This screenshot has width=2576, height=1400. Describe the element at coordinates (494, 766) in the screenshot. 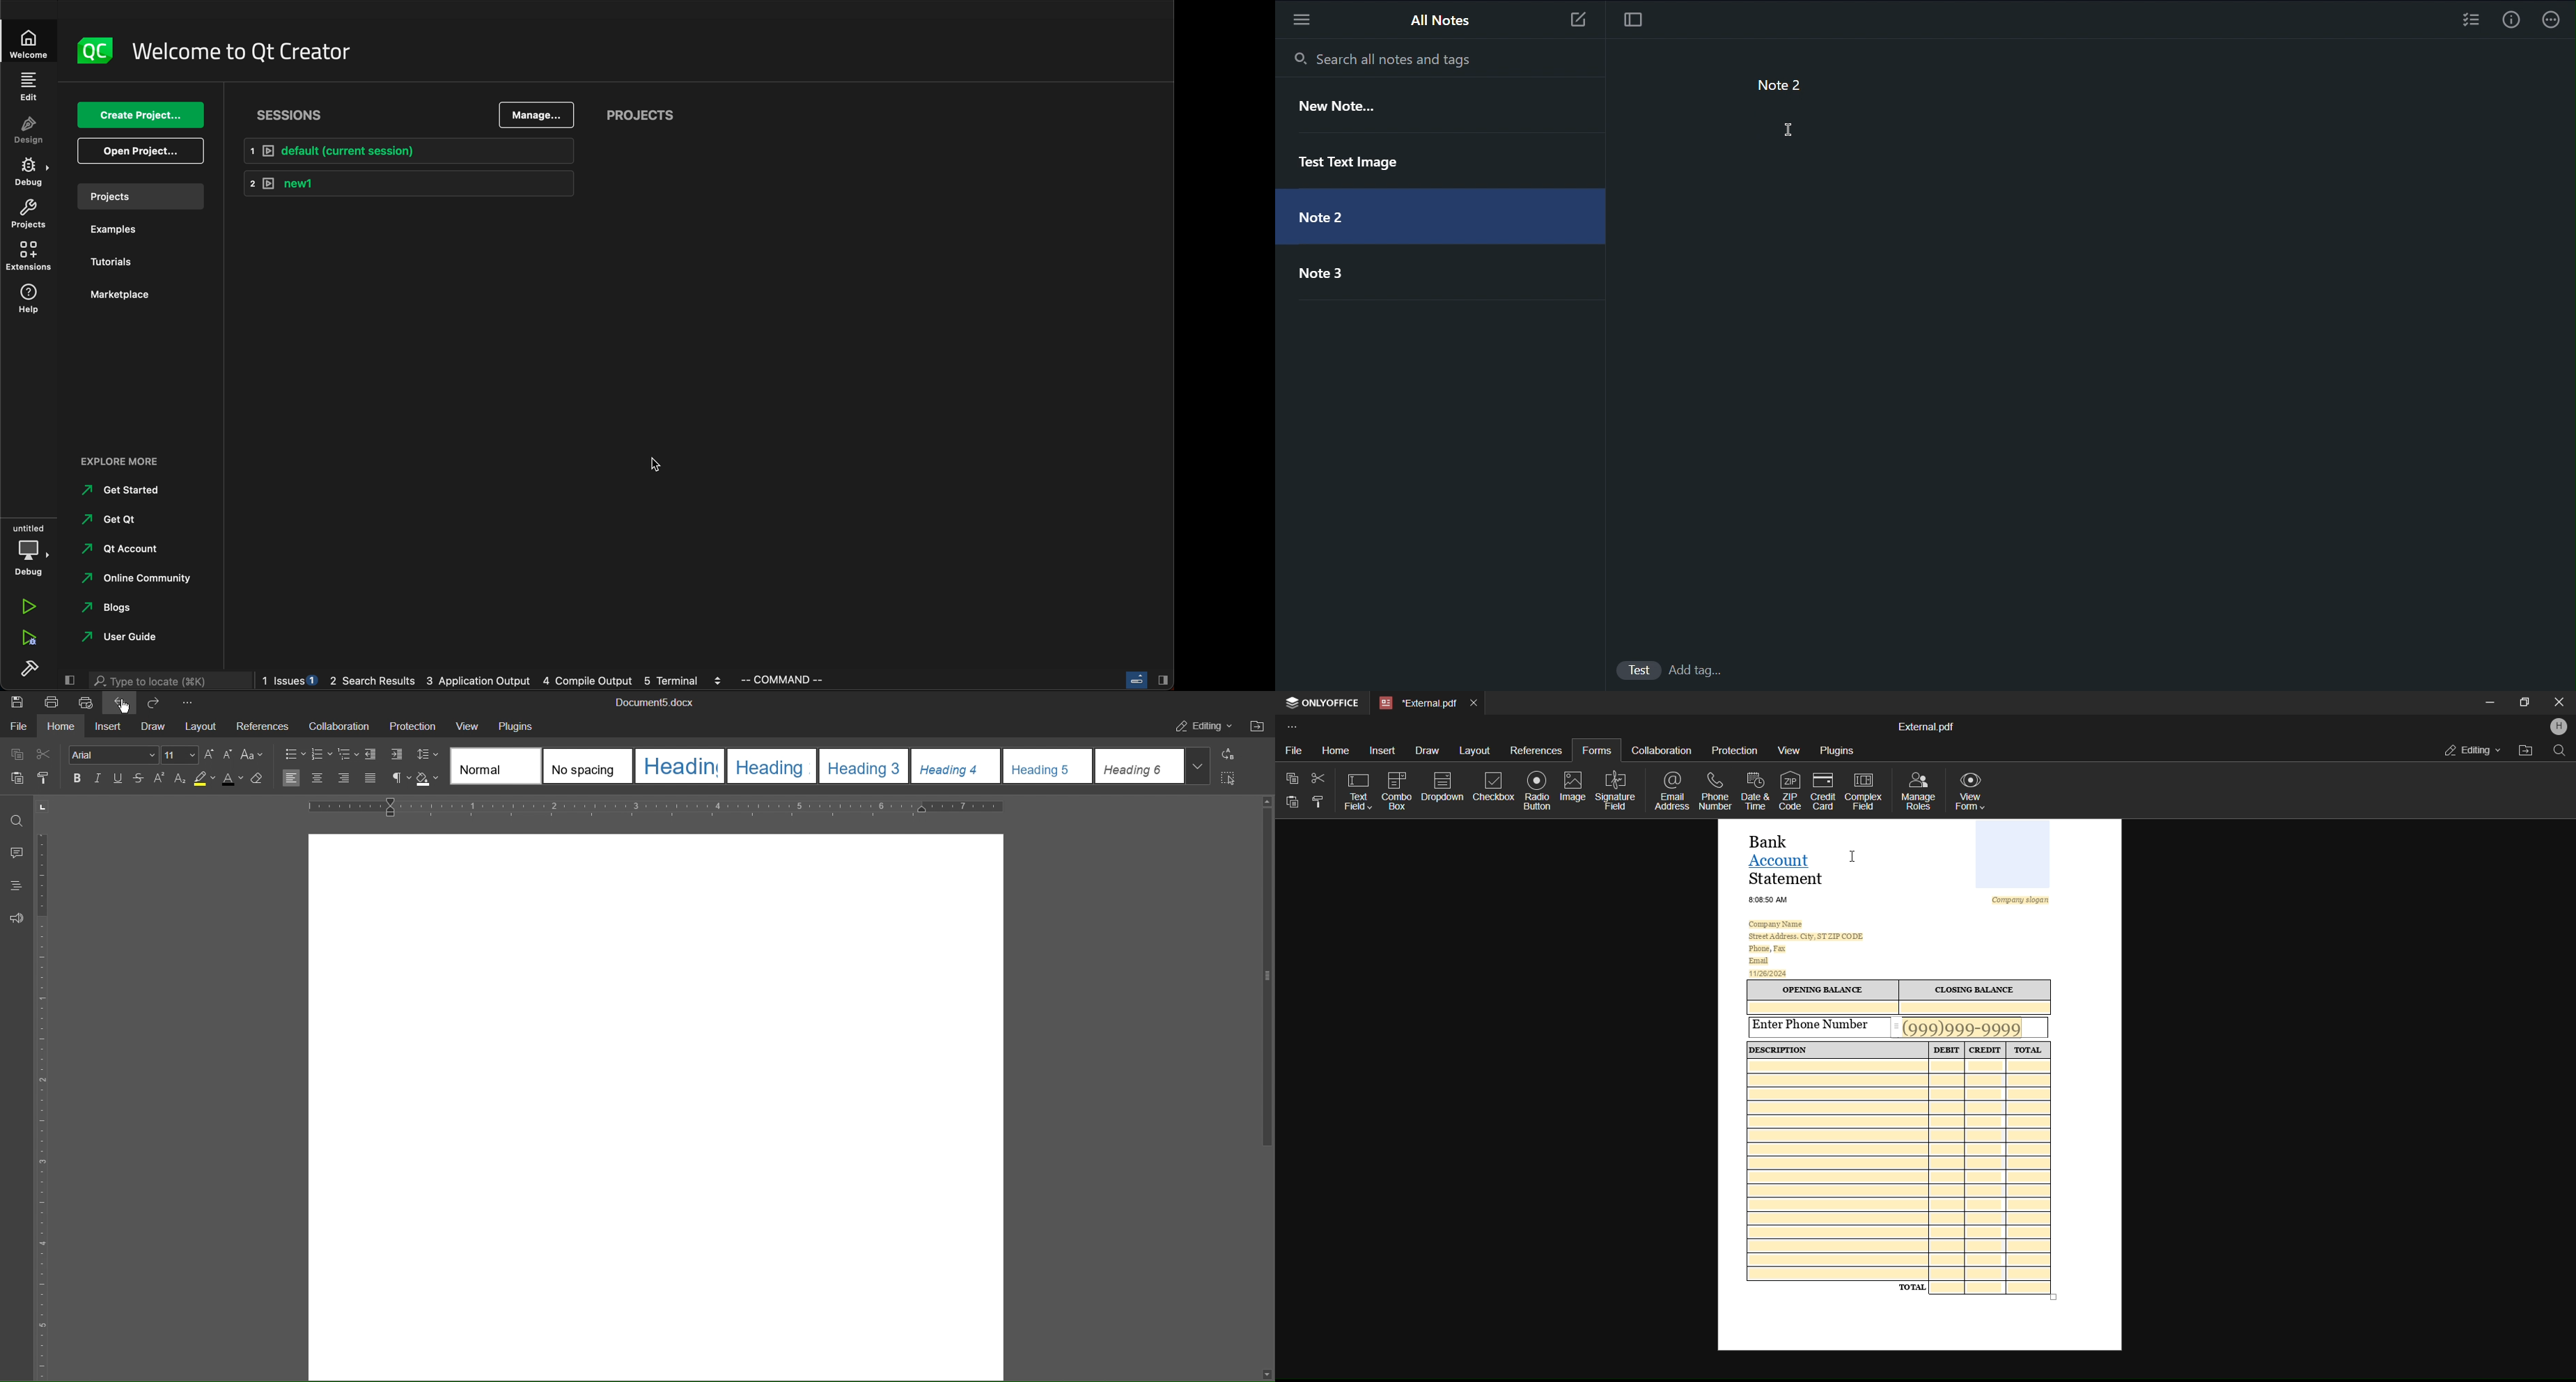

I see `template` at that location.